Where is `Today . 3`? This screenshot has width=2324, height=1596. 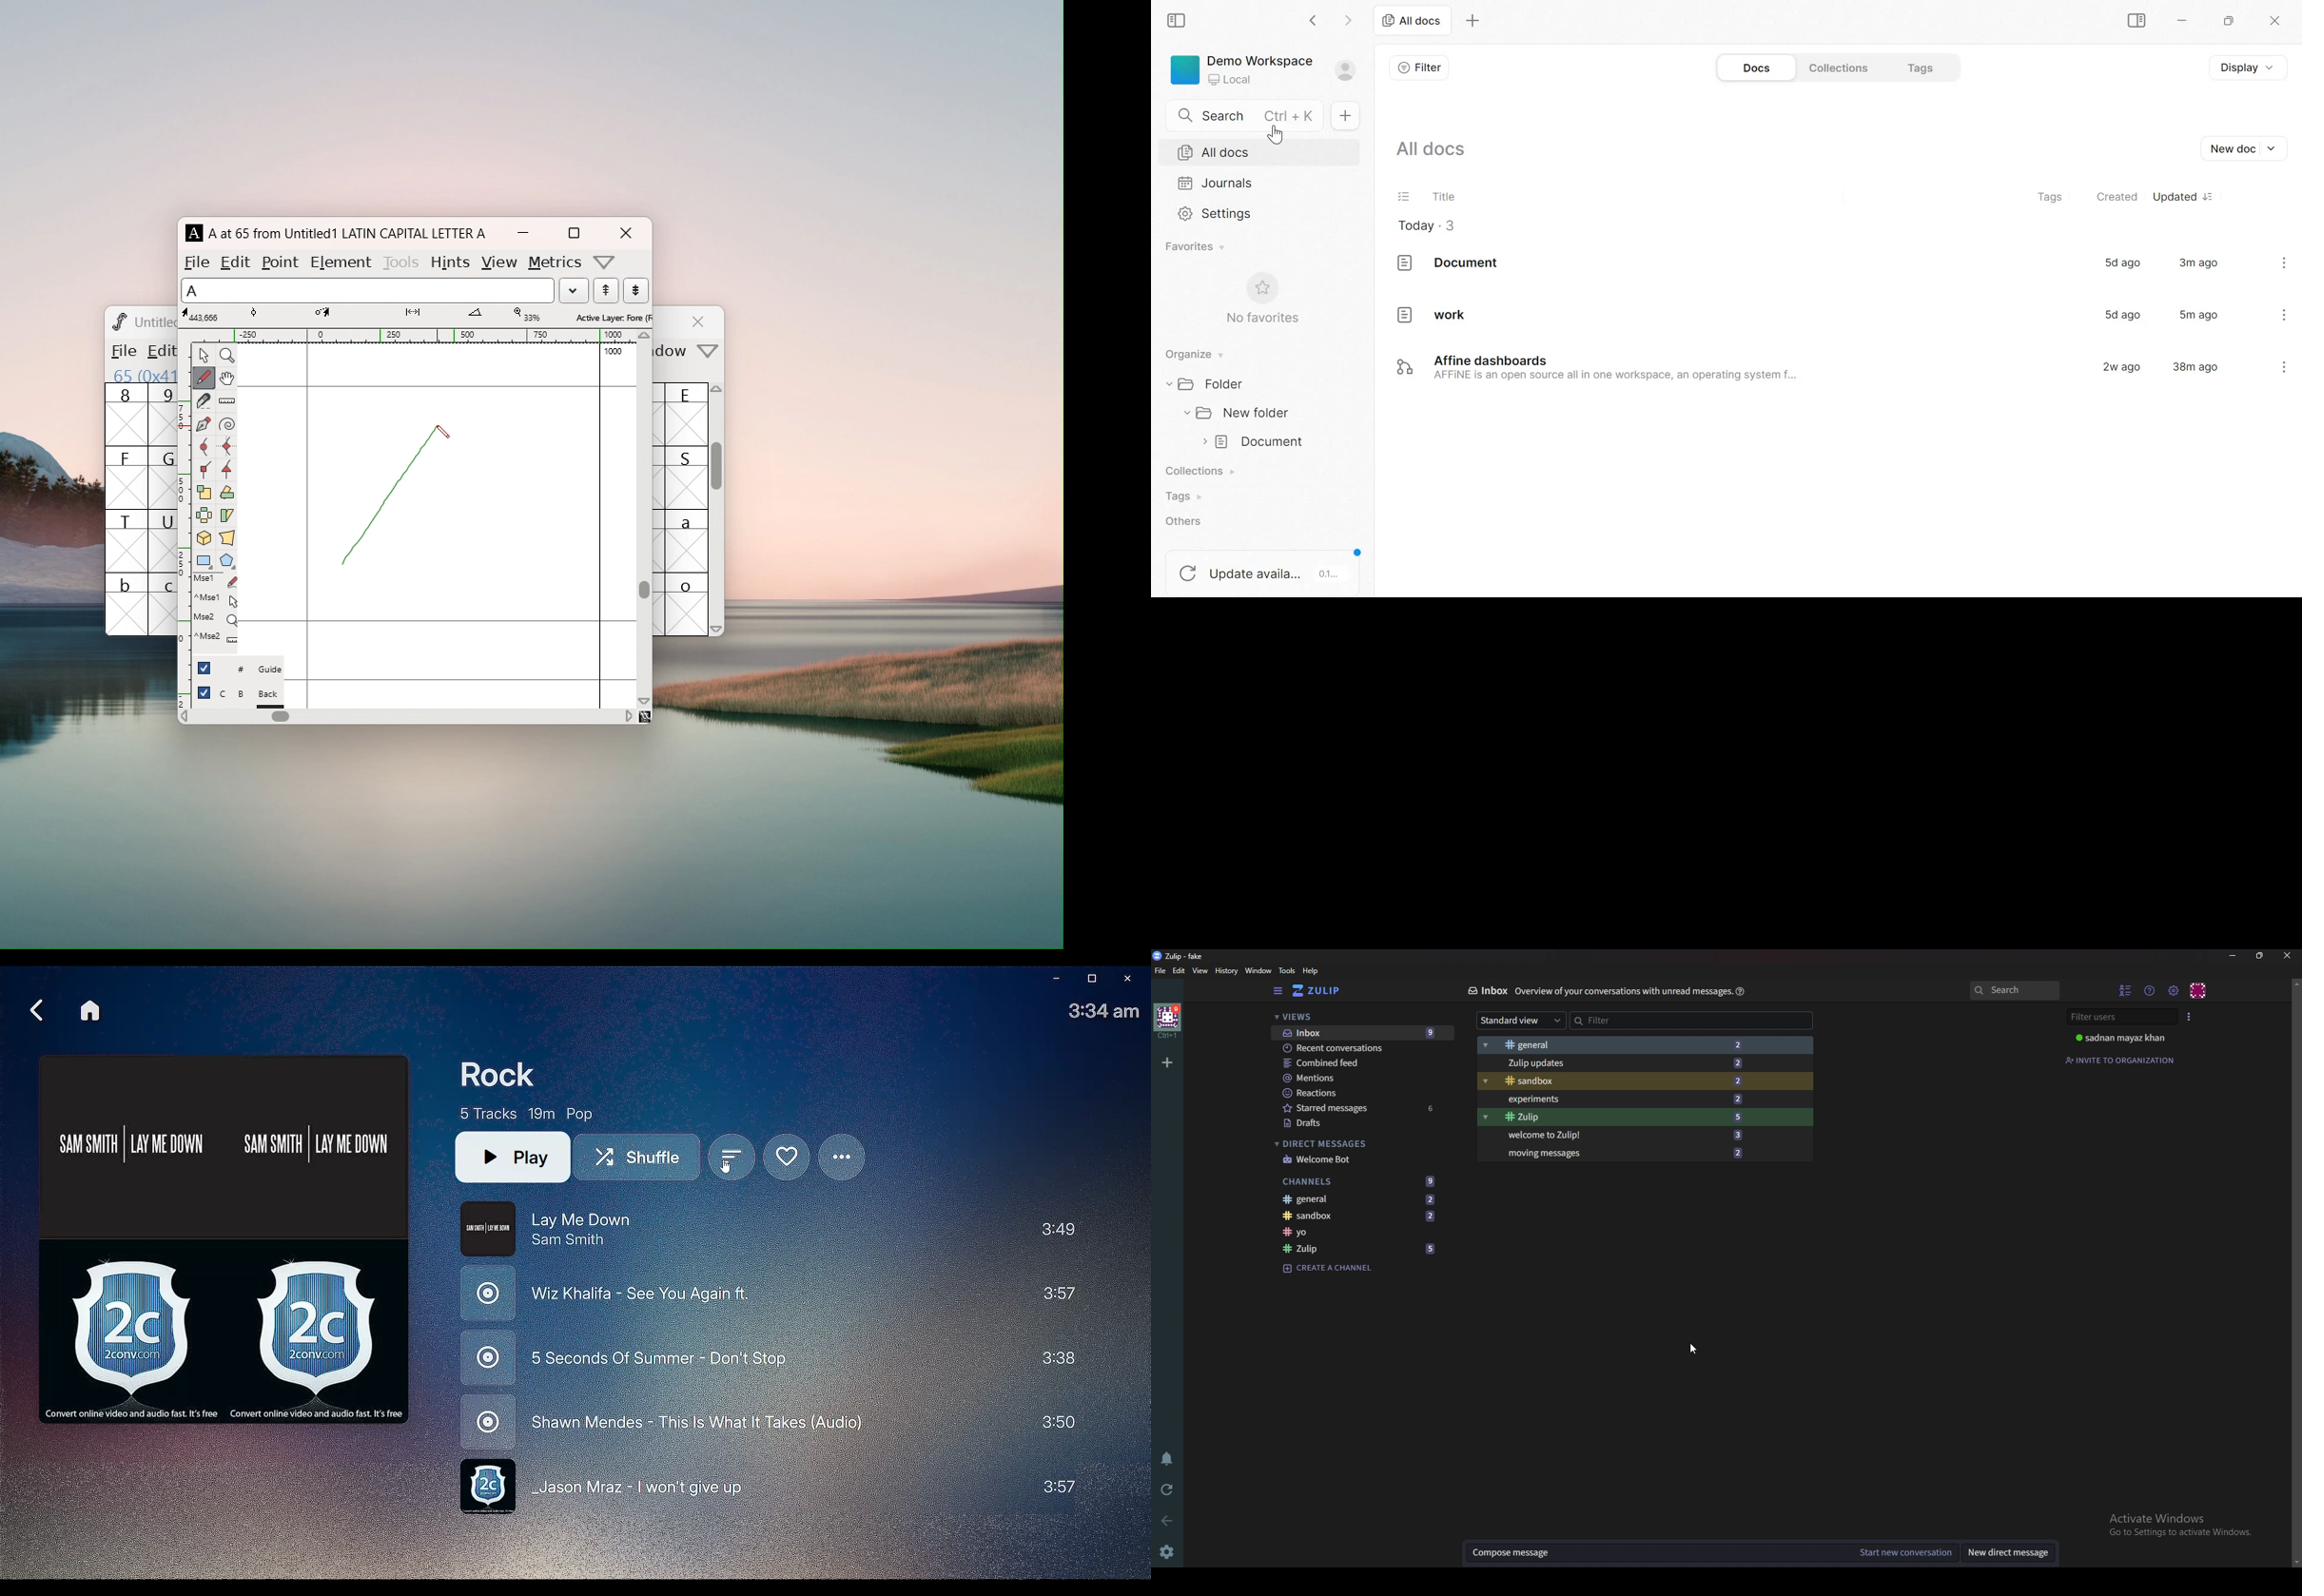 Today . 3 is located at coordinates (1427, 227).